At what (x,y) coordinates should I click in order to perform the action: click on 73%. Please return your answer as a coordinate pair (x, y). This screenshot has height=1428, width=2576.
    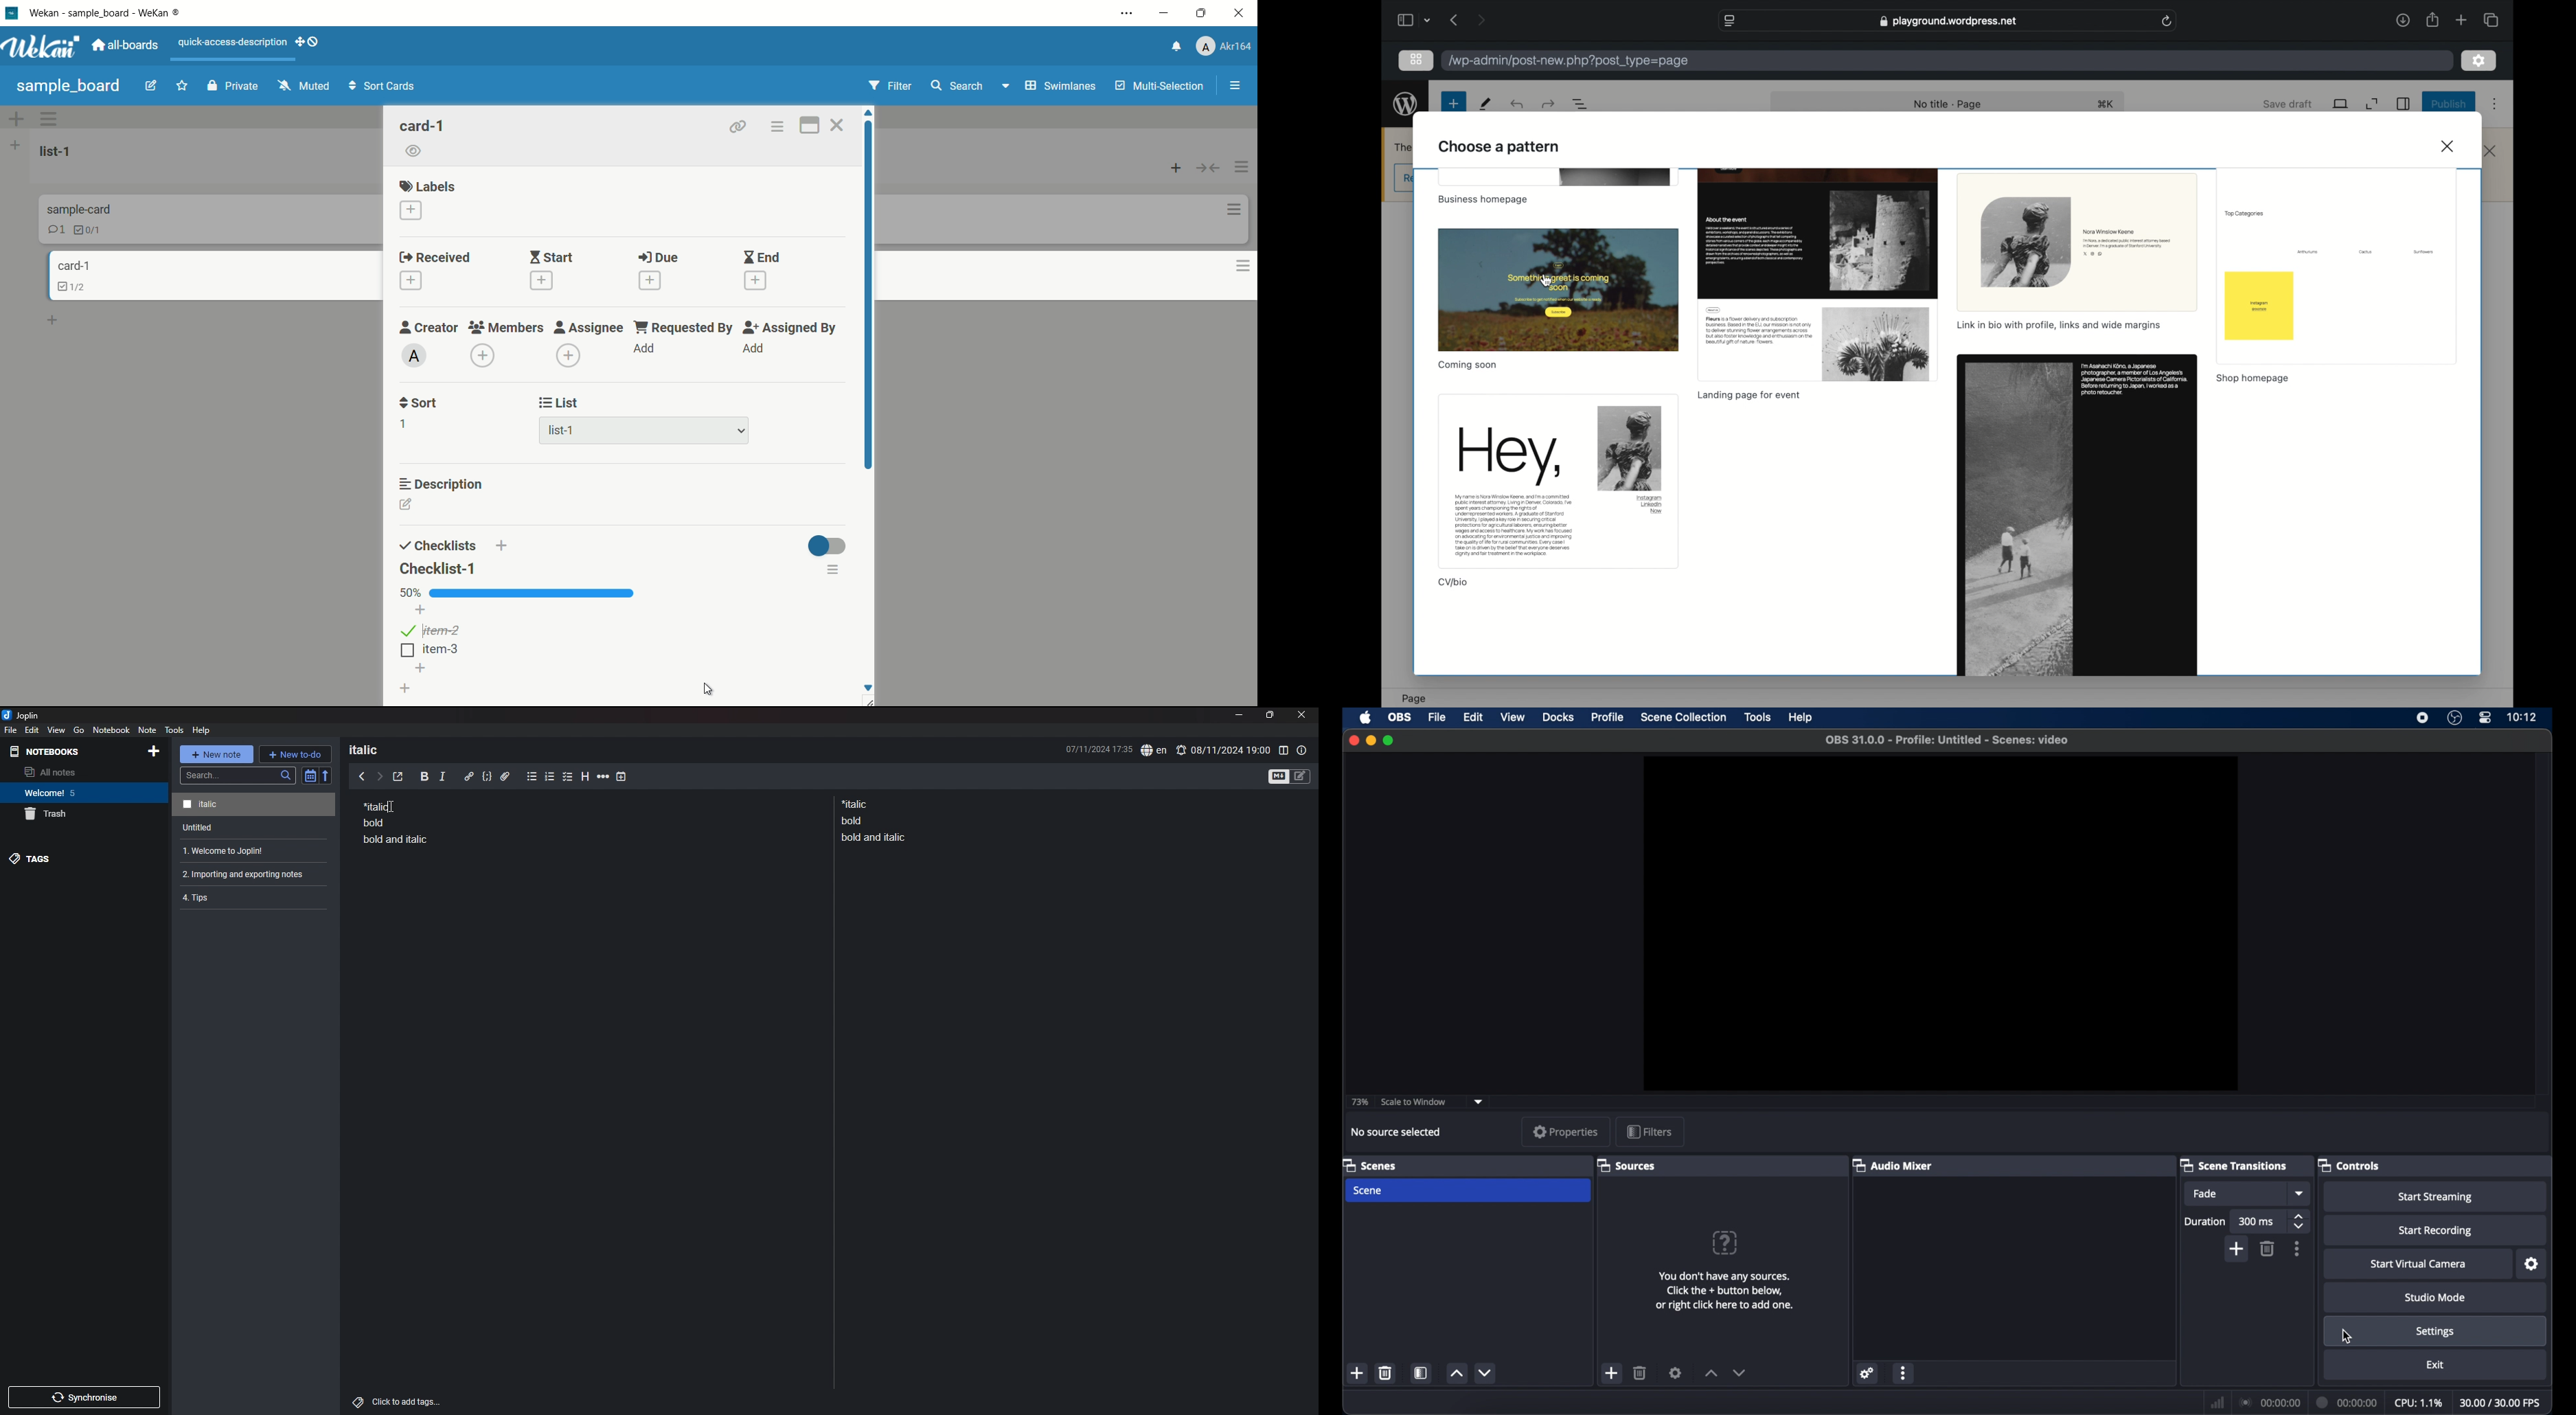
    Looking at the image, I should click on (1360, 1102).